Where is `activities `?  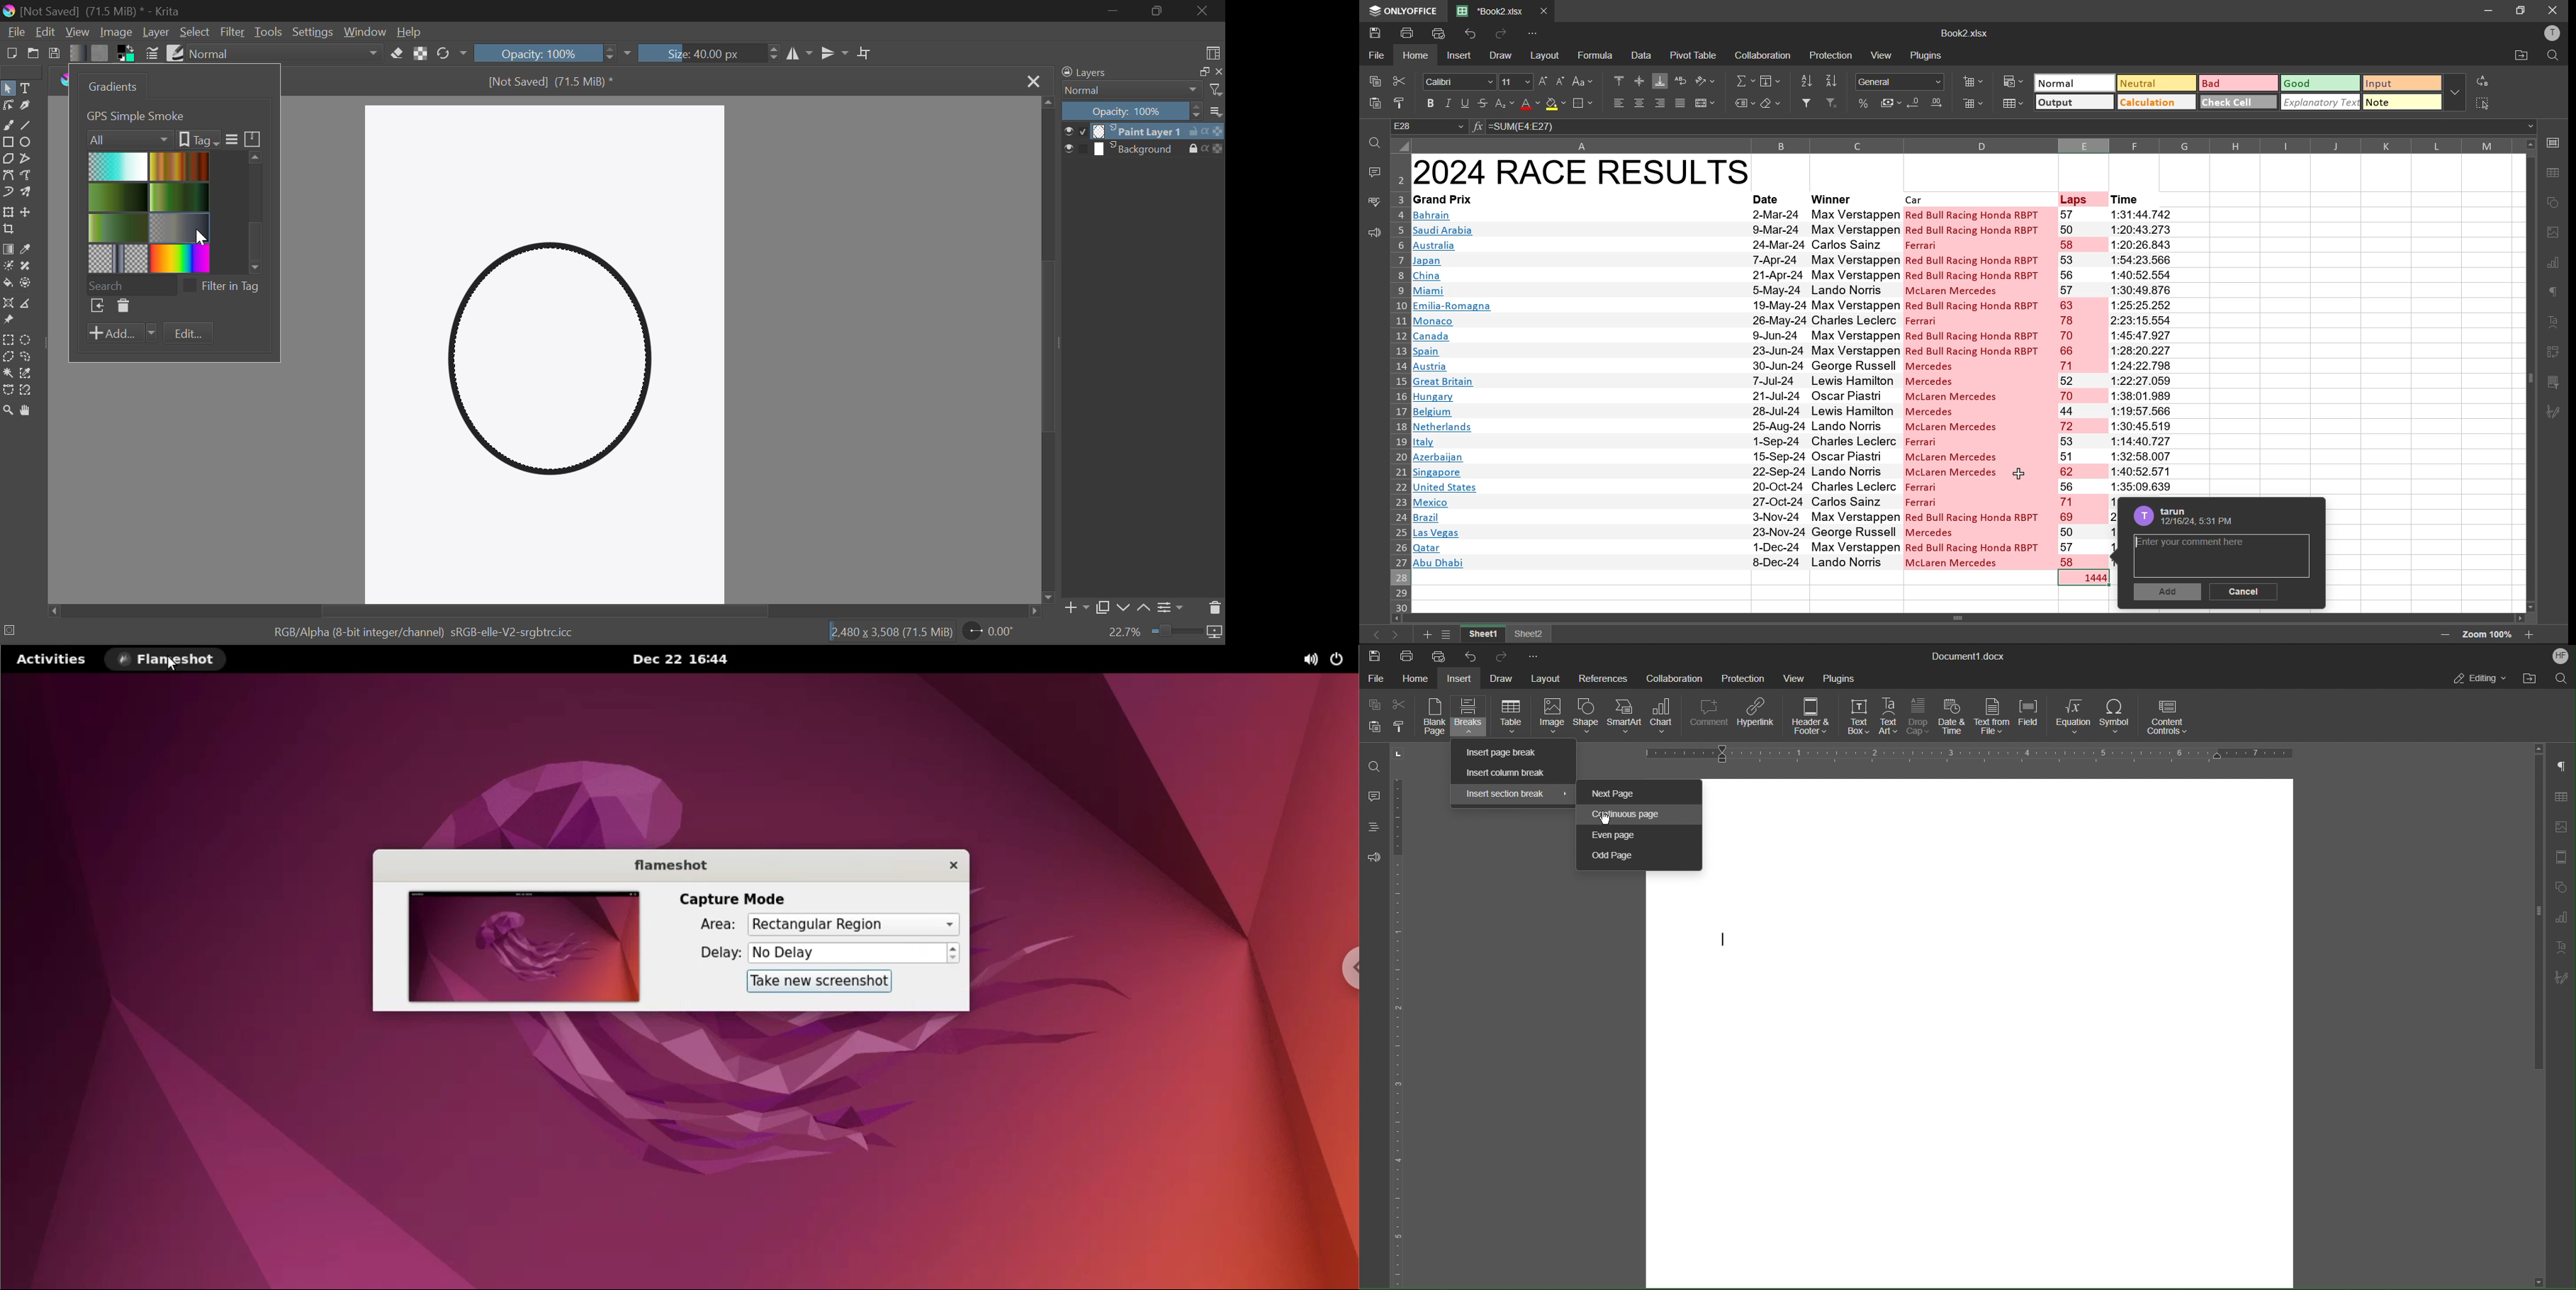 activities  is located at coordinates (52, 659).